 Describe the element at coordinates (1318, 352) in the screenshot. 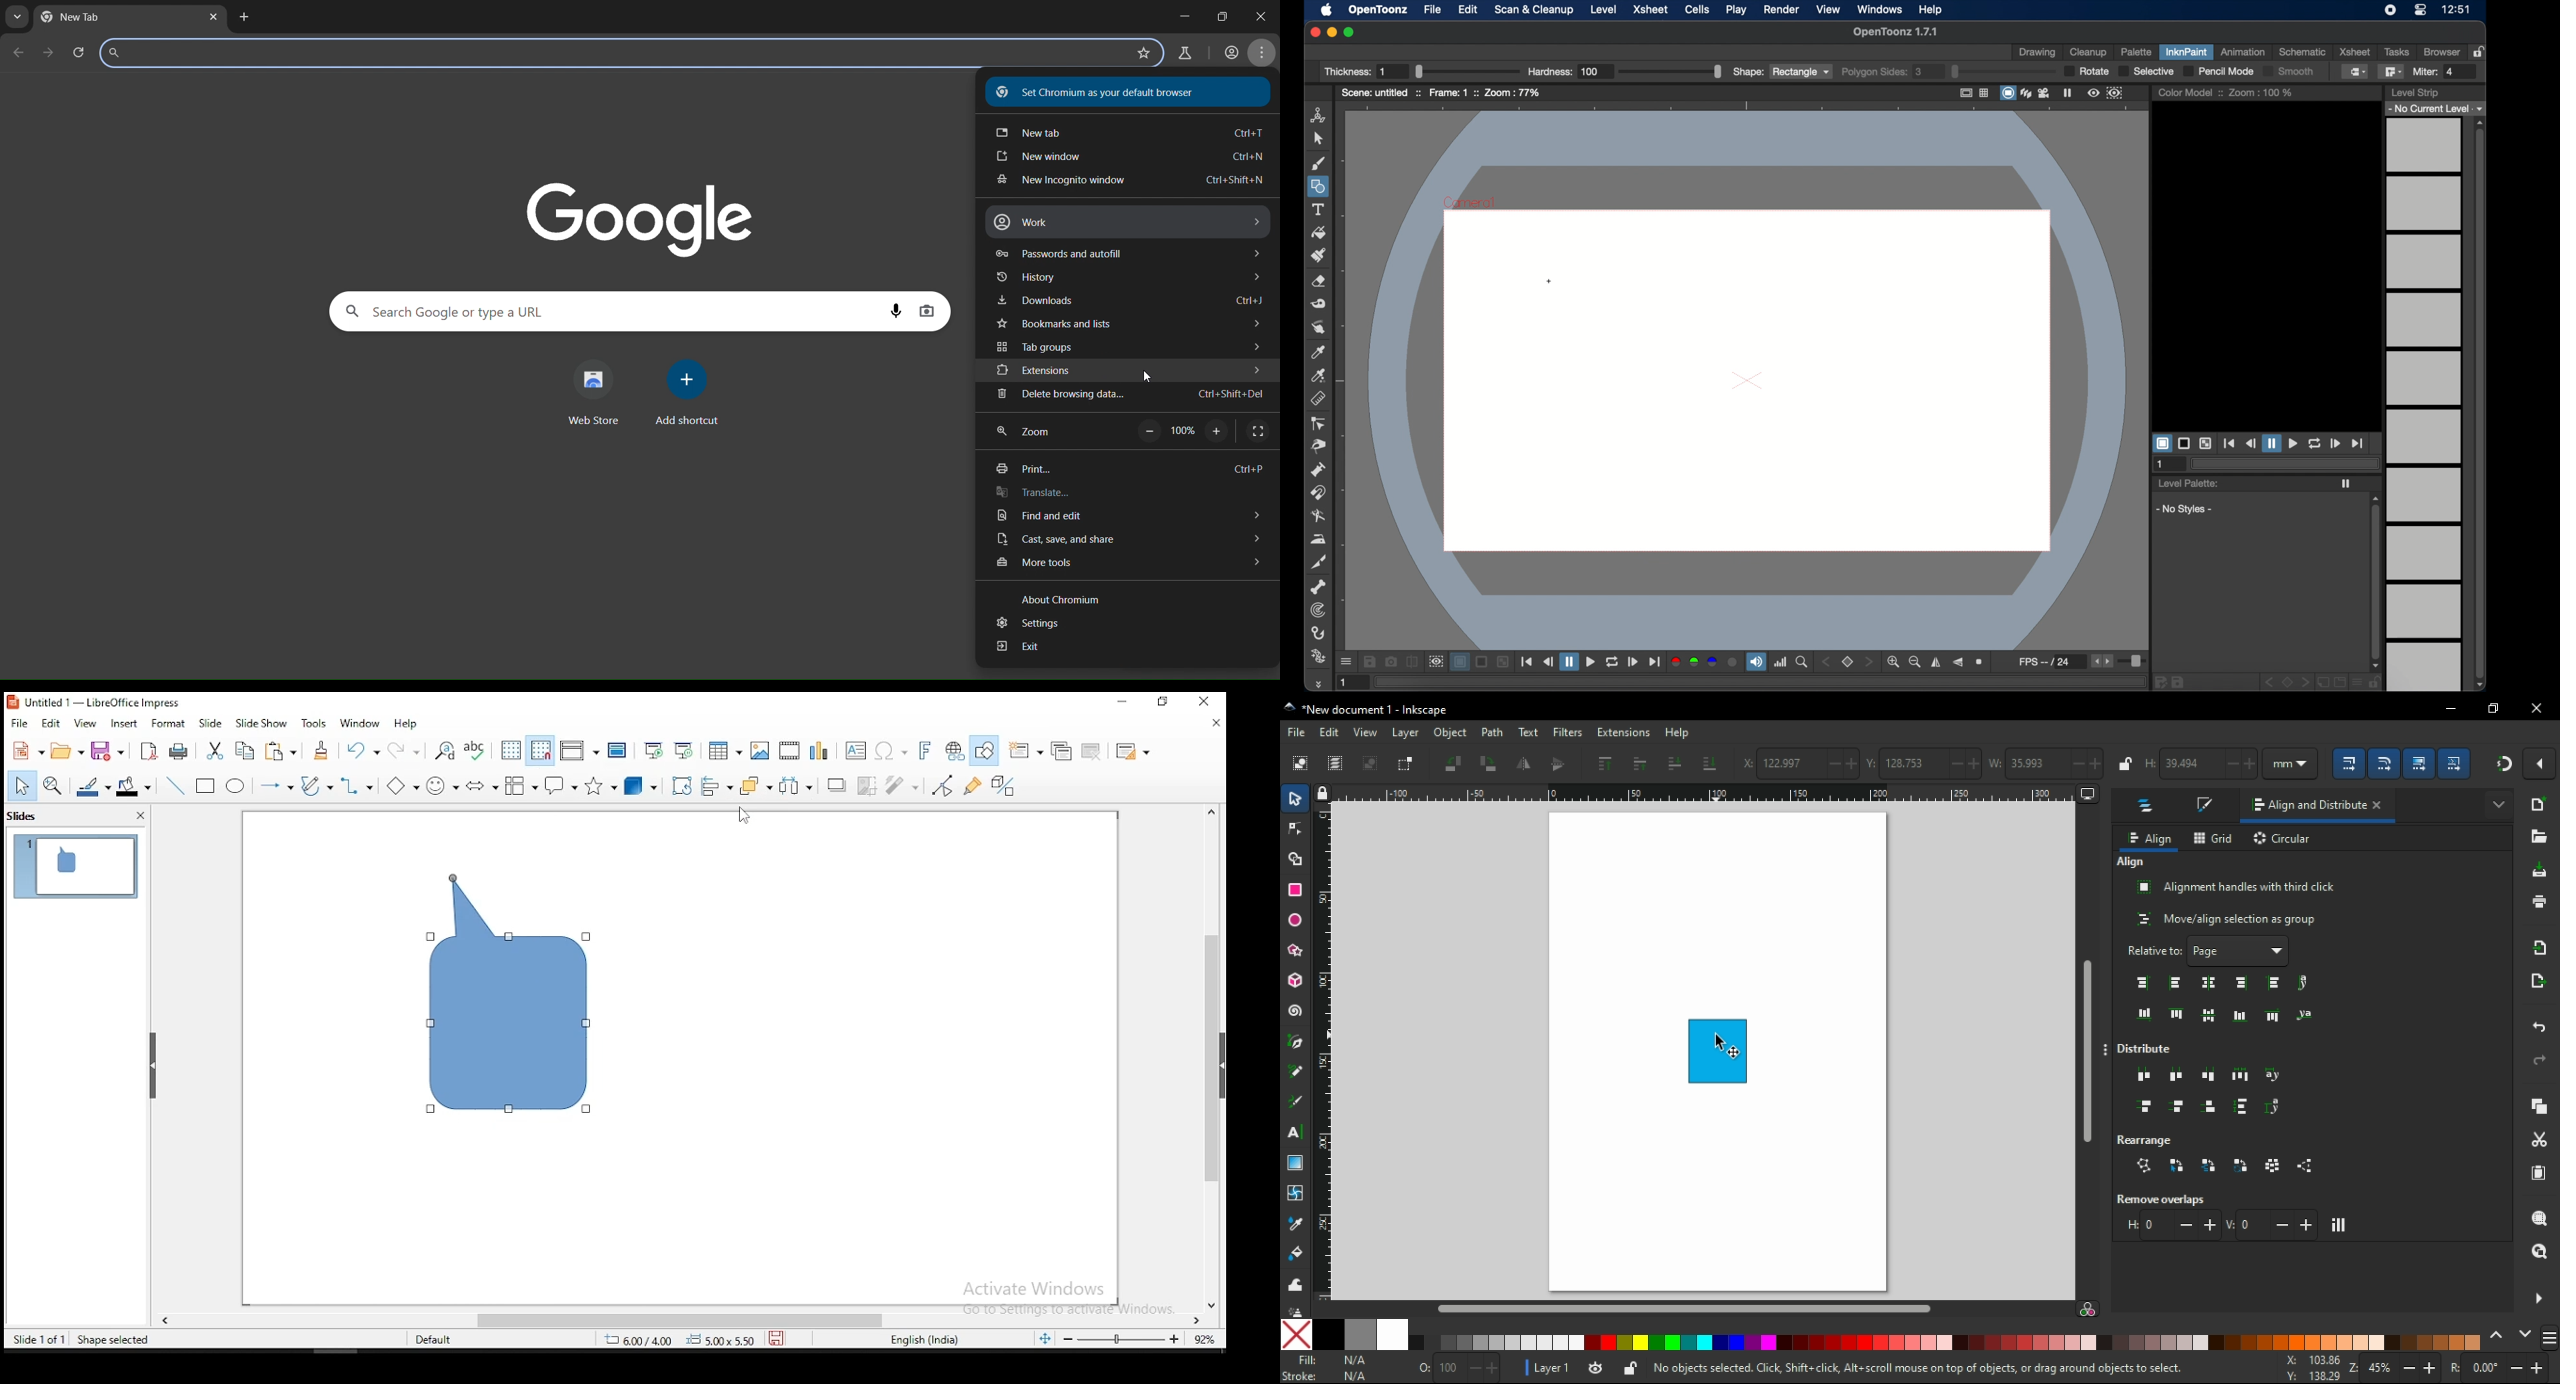

I see `picker tool` at that location.